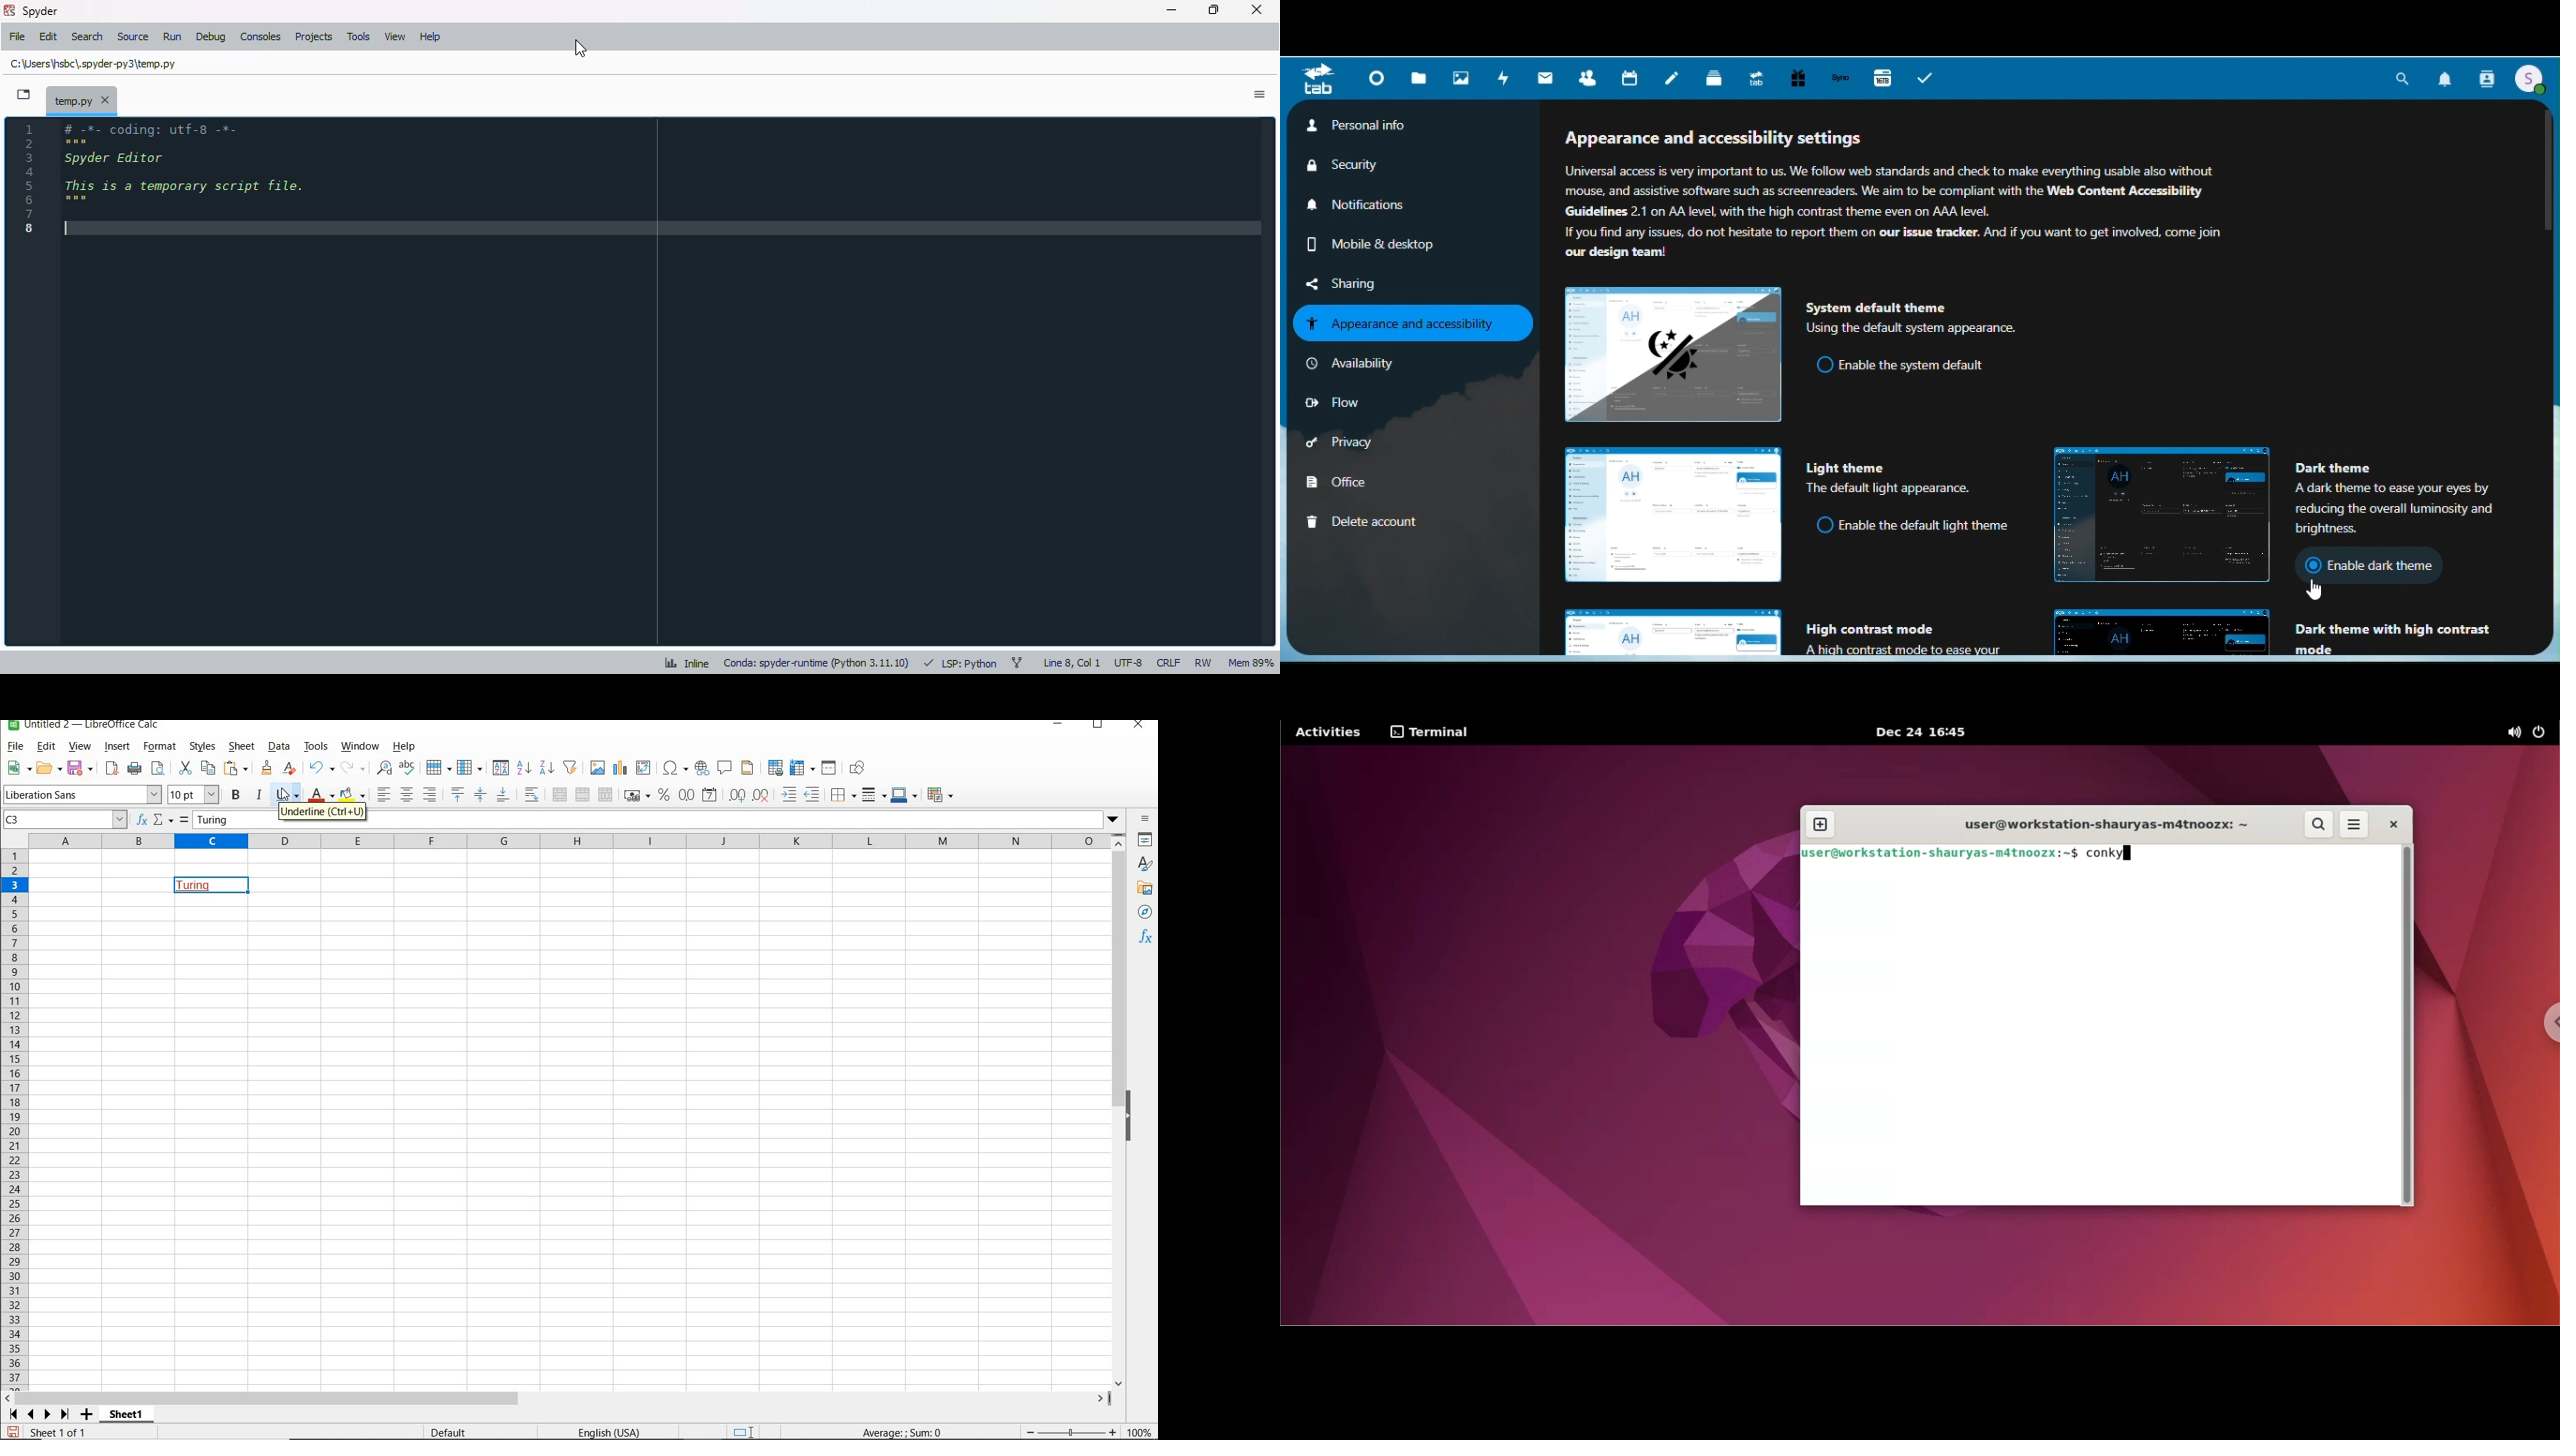  What do you see at coordinates (481, 797) in the screenshot?
I see `CENTER VERICALLY` at bounding box center [481, 797].